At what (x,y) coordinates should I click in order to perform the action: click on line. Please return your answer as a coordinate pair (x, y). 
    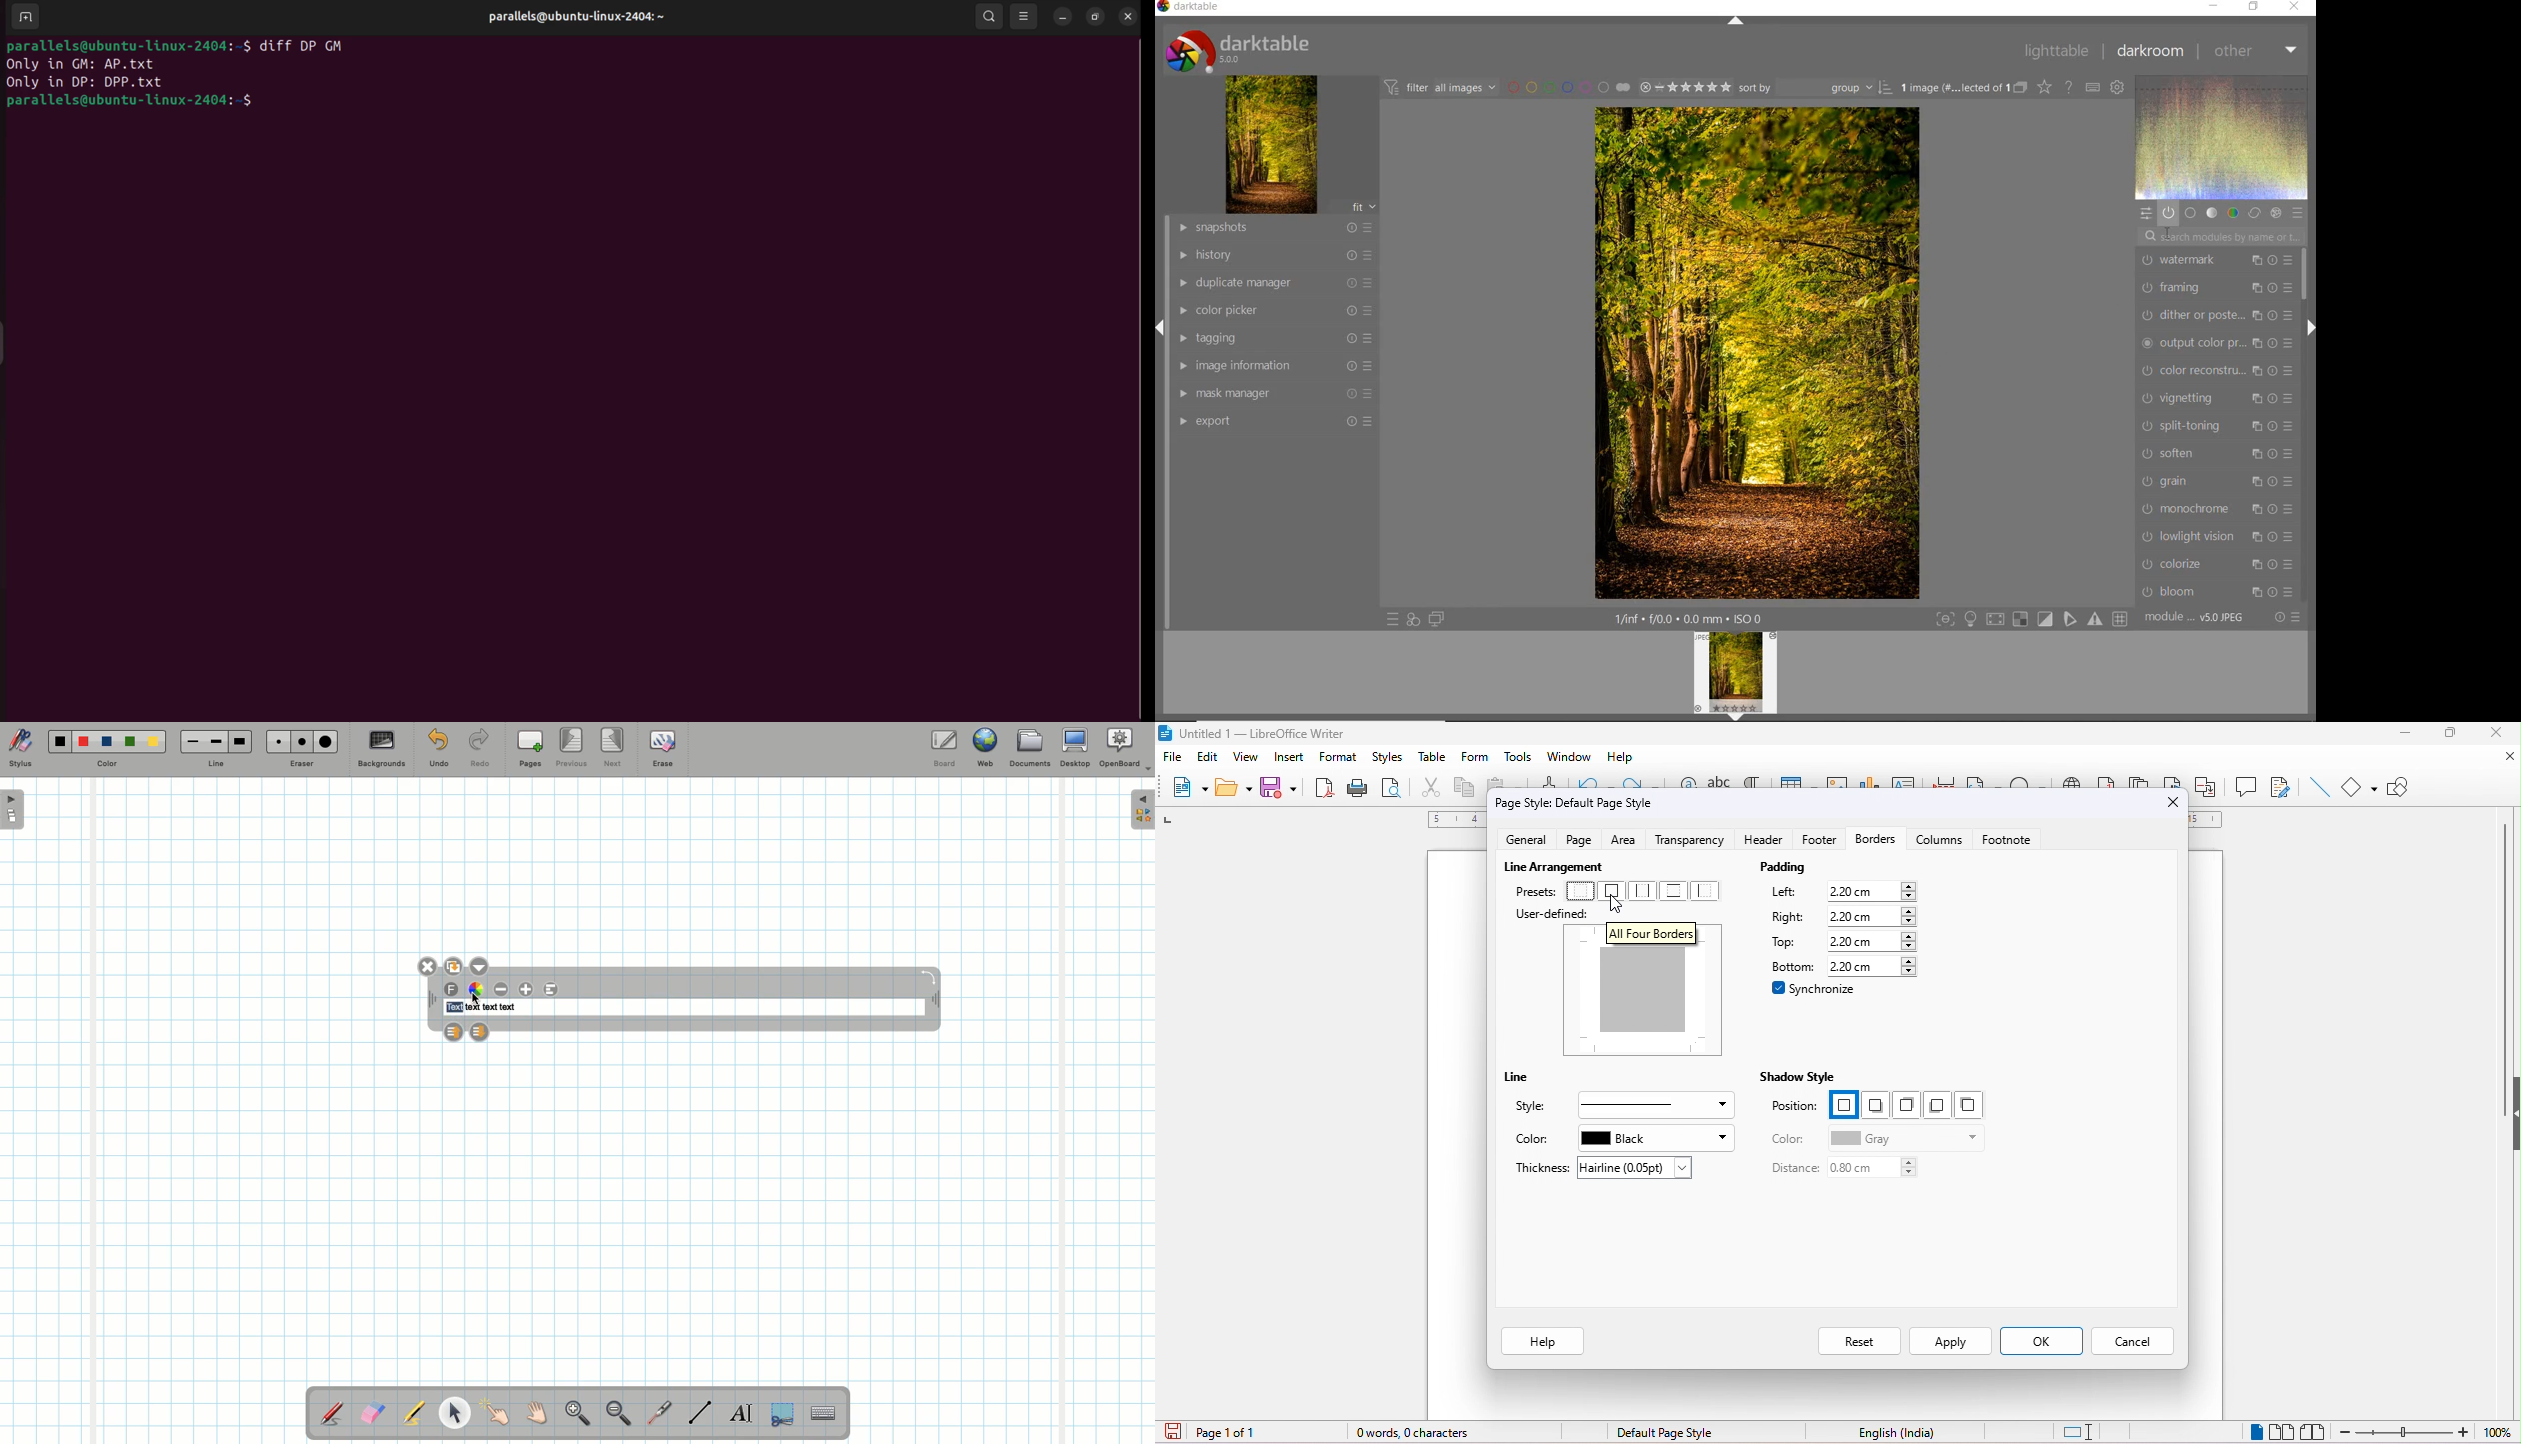
    Looking at the image, I should click on (2317, 786).